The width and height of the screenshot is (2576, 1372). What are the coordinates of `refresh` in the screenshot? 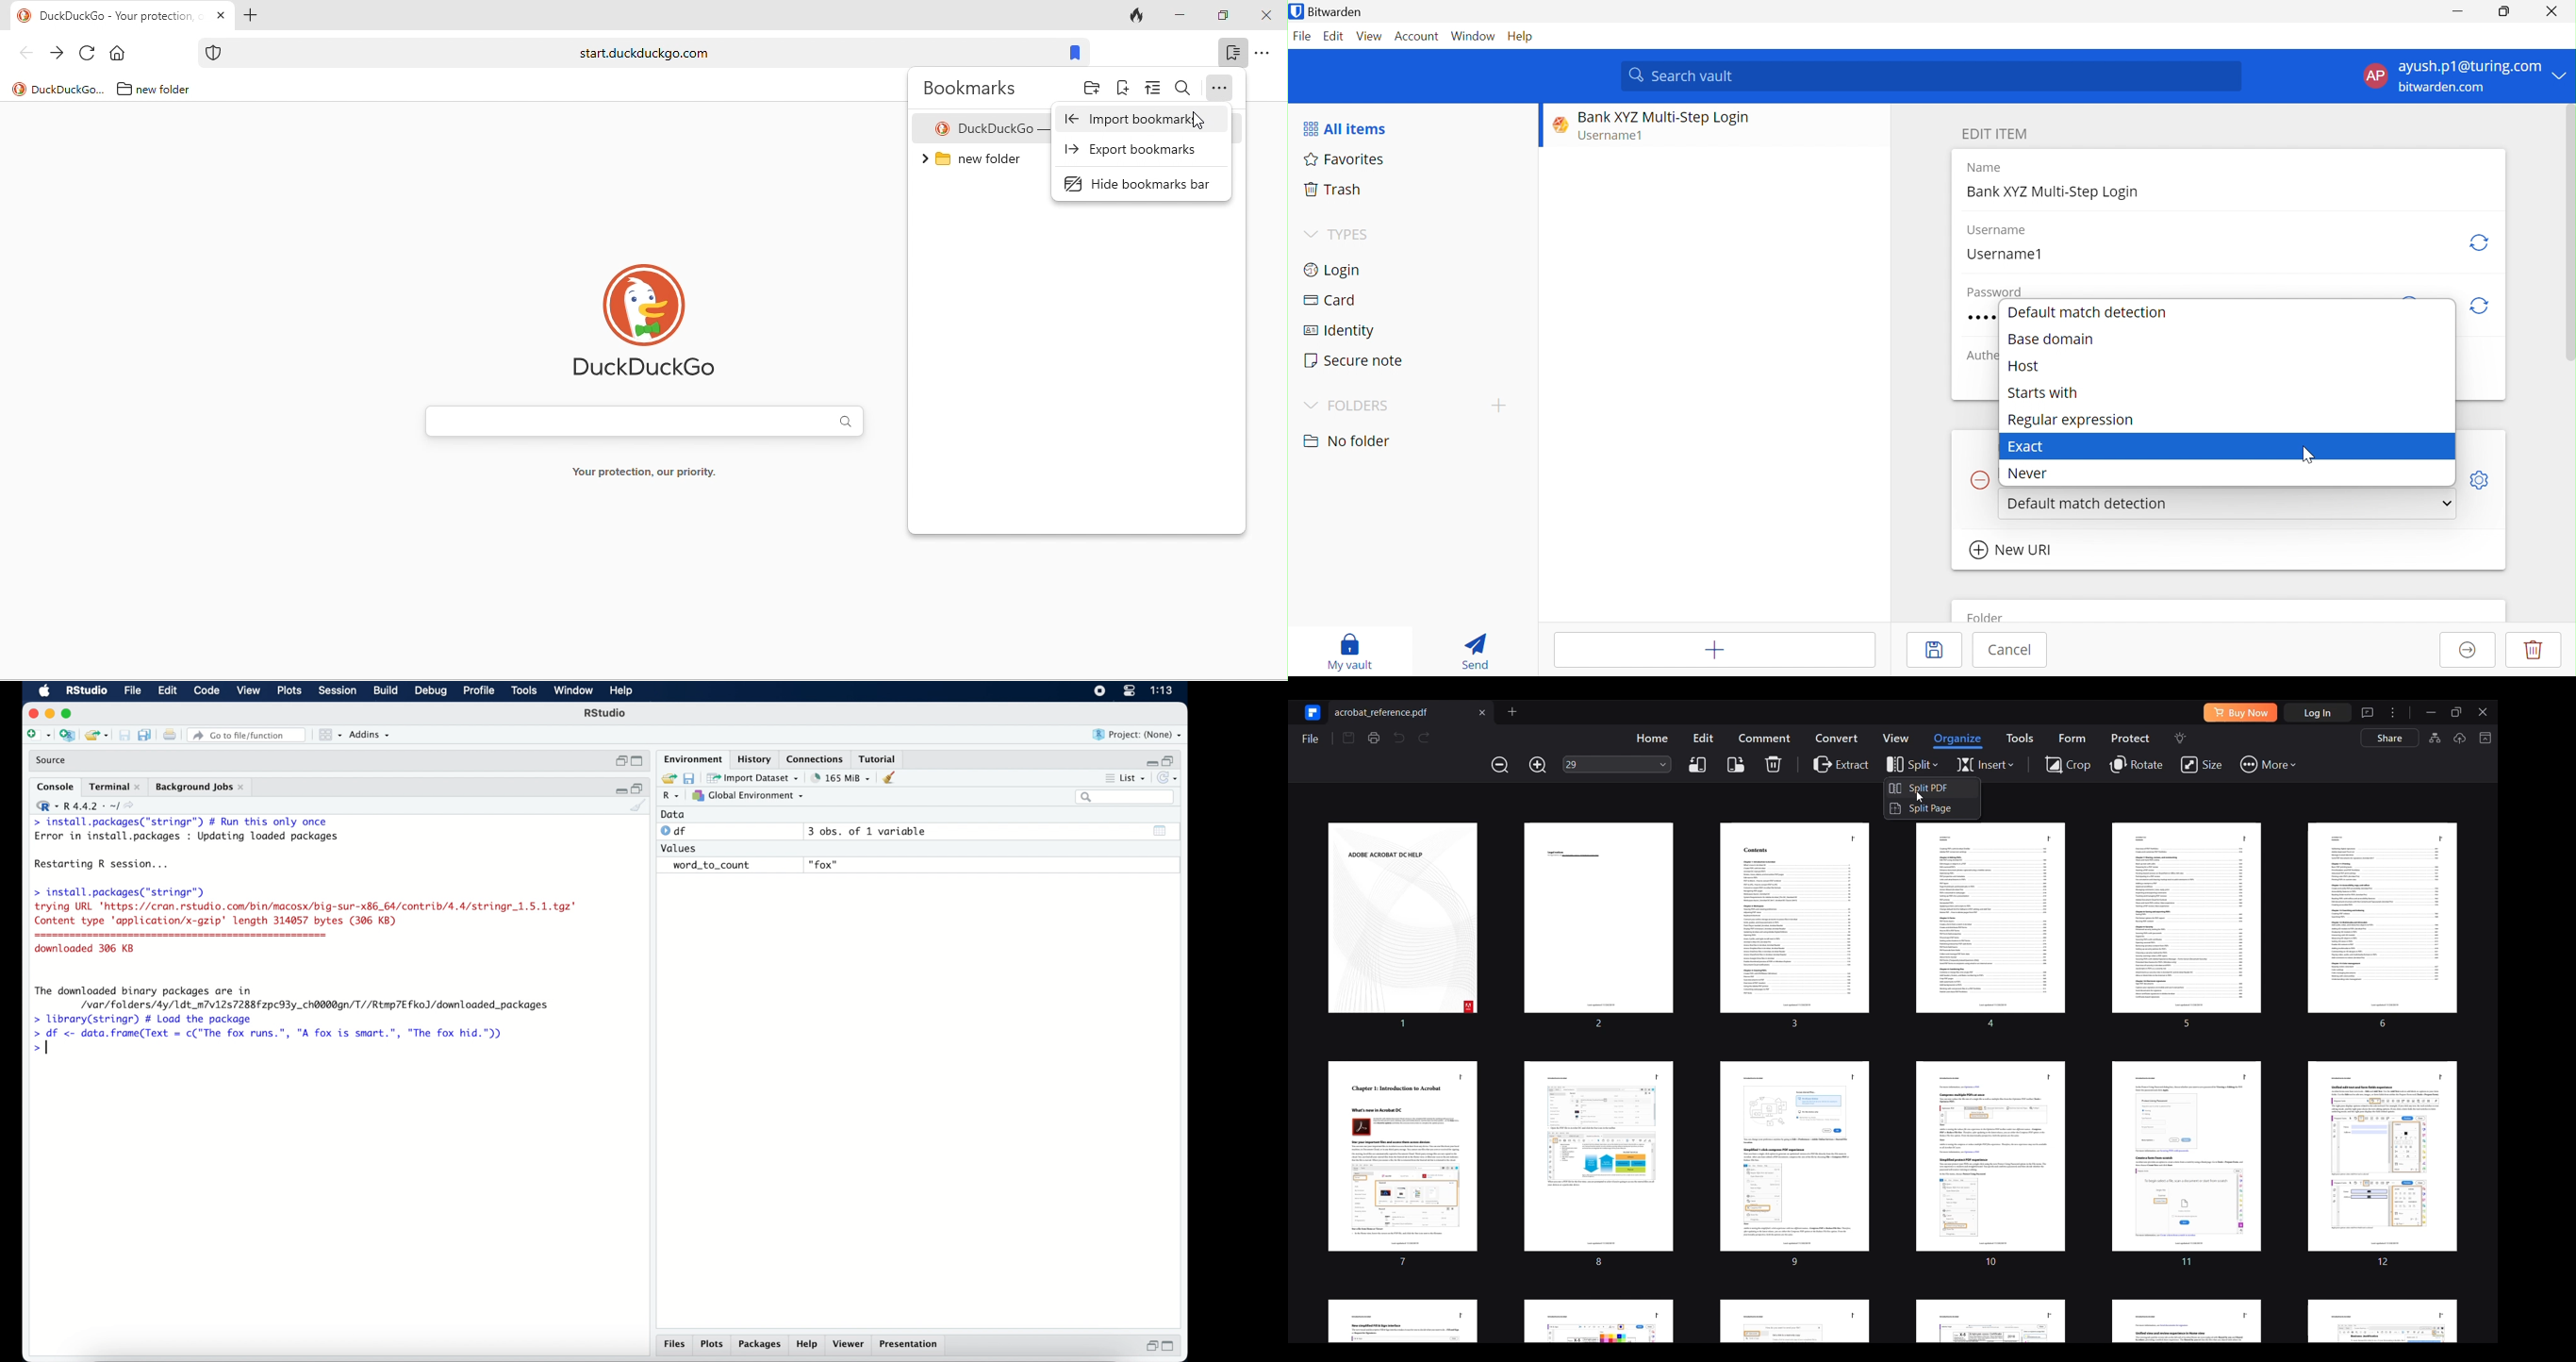 It's located at (1169, 778).